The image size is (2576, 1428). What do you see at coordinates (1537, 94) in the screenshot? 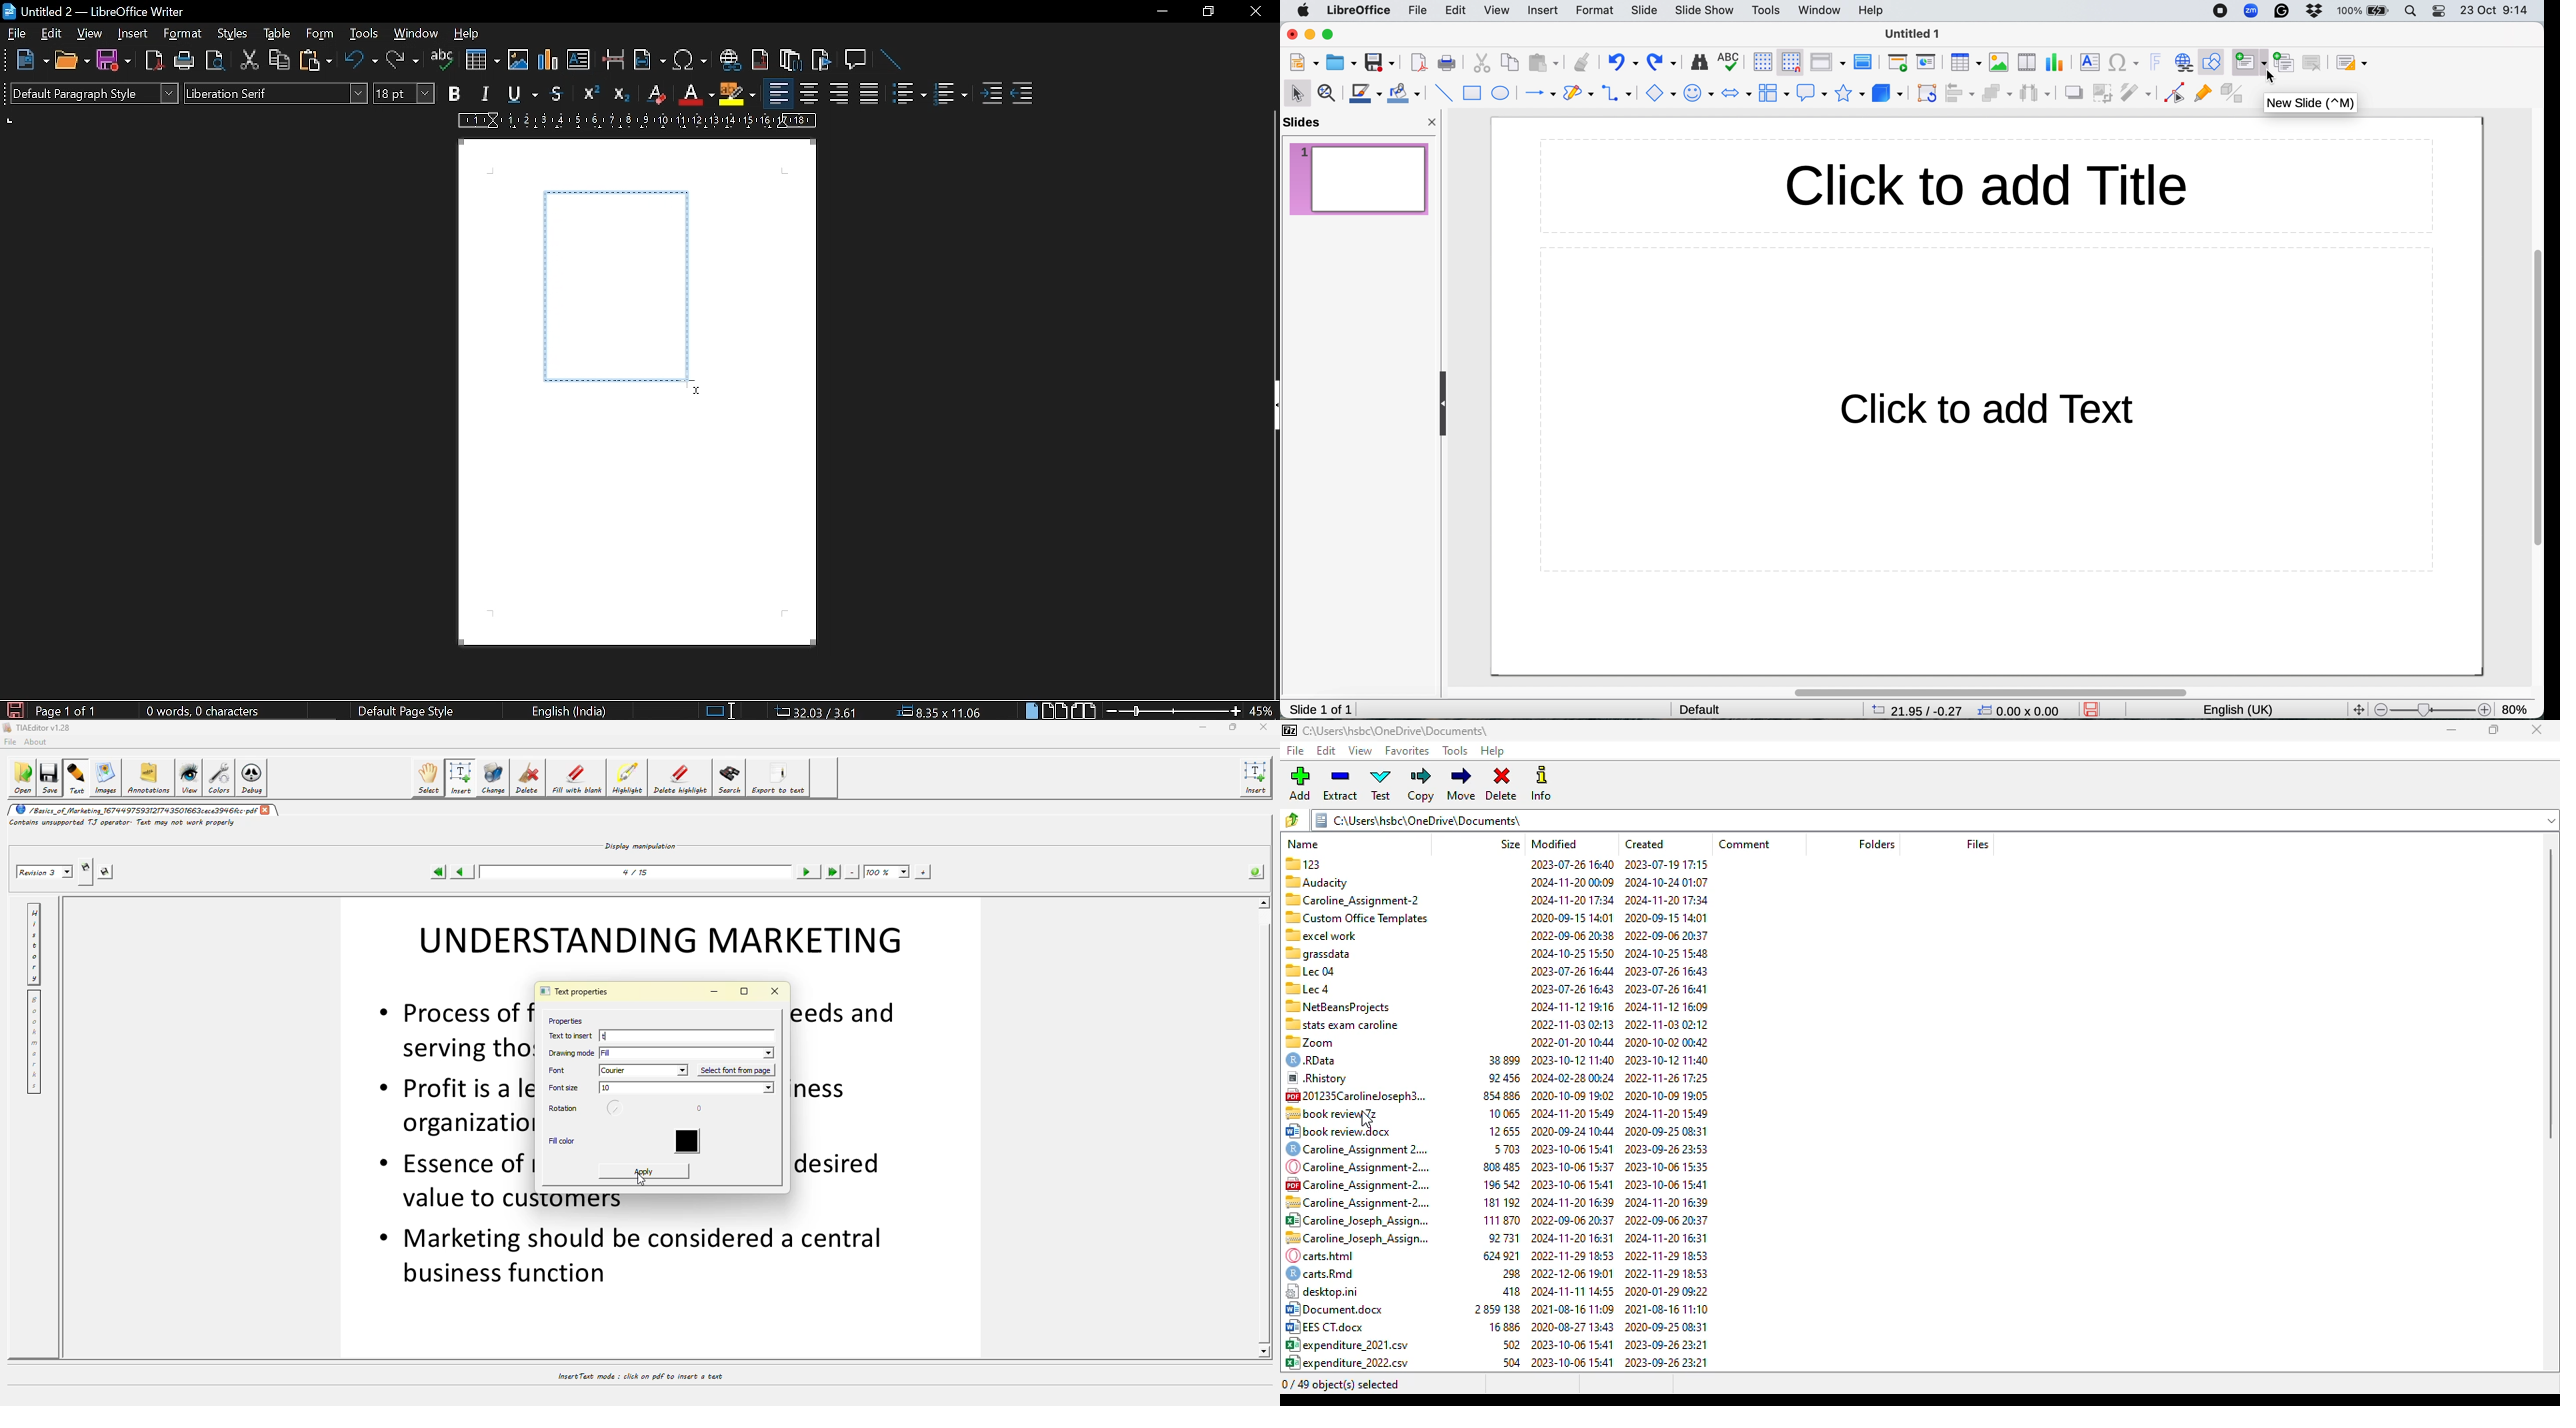
I see `lines and arrows` at bounding box center [1537, 94].